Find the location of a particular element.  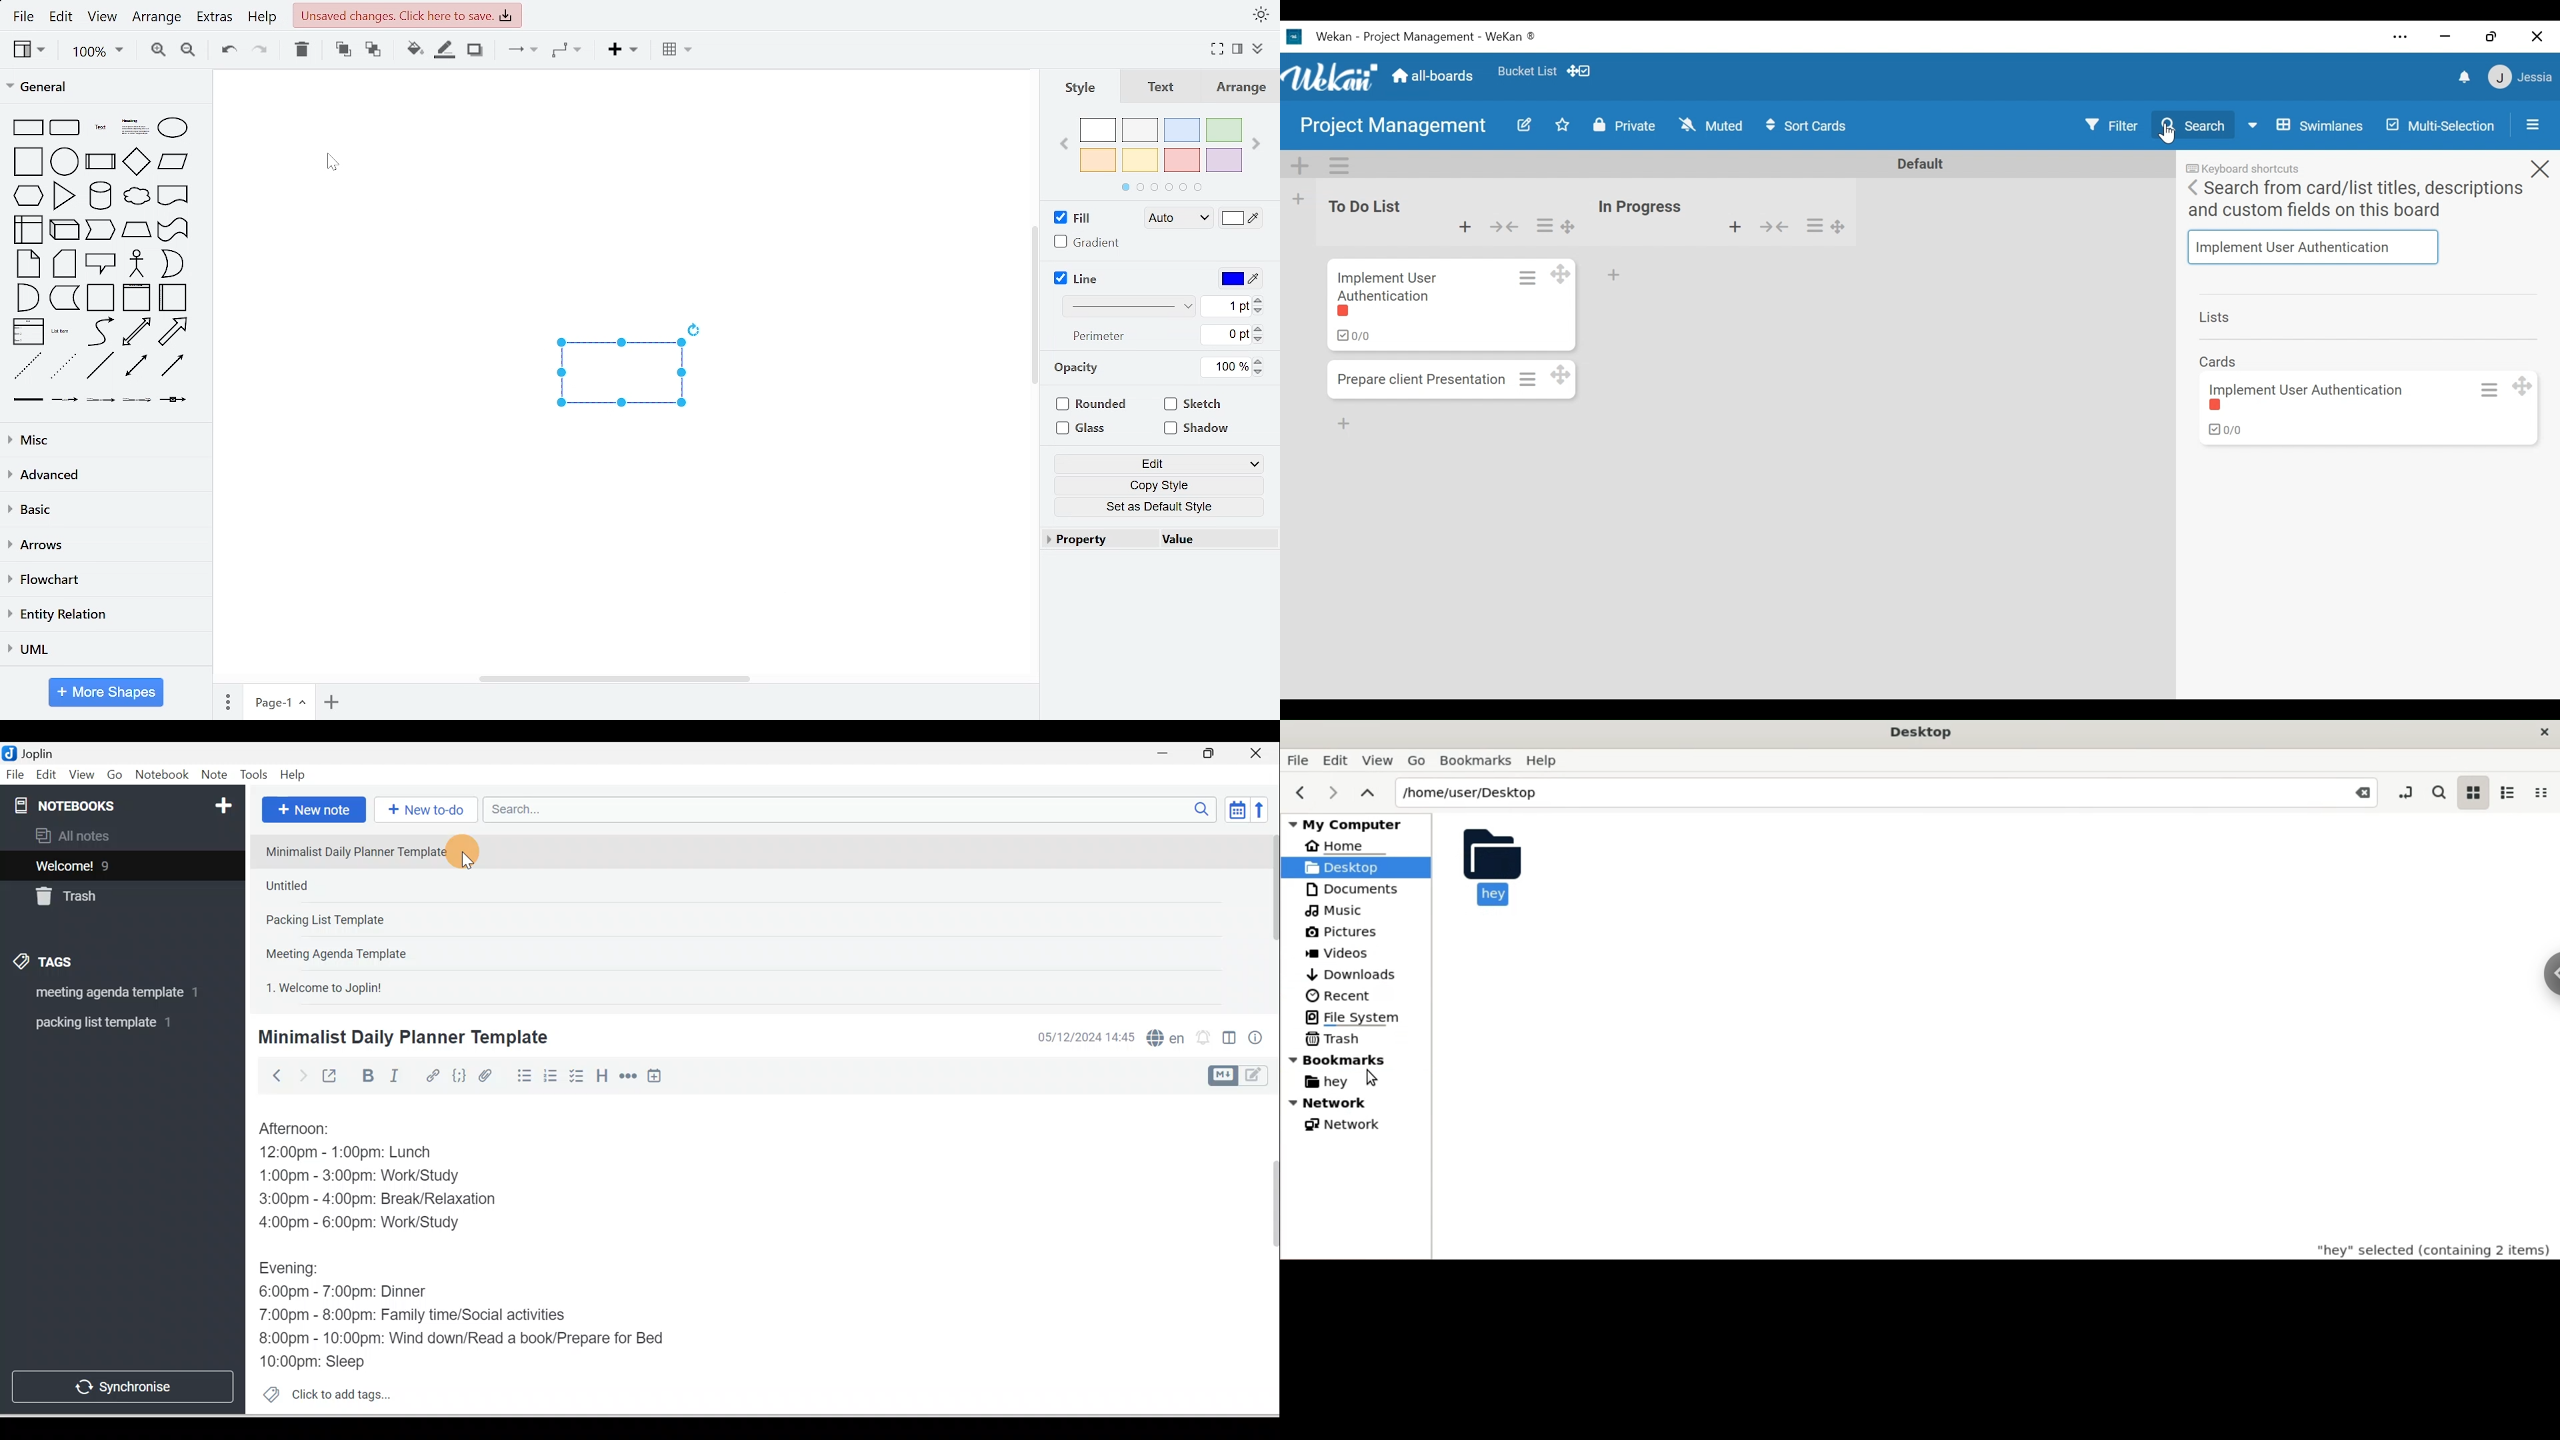

table is located at coordinates (680, 51).